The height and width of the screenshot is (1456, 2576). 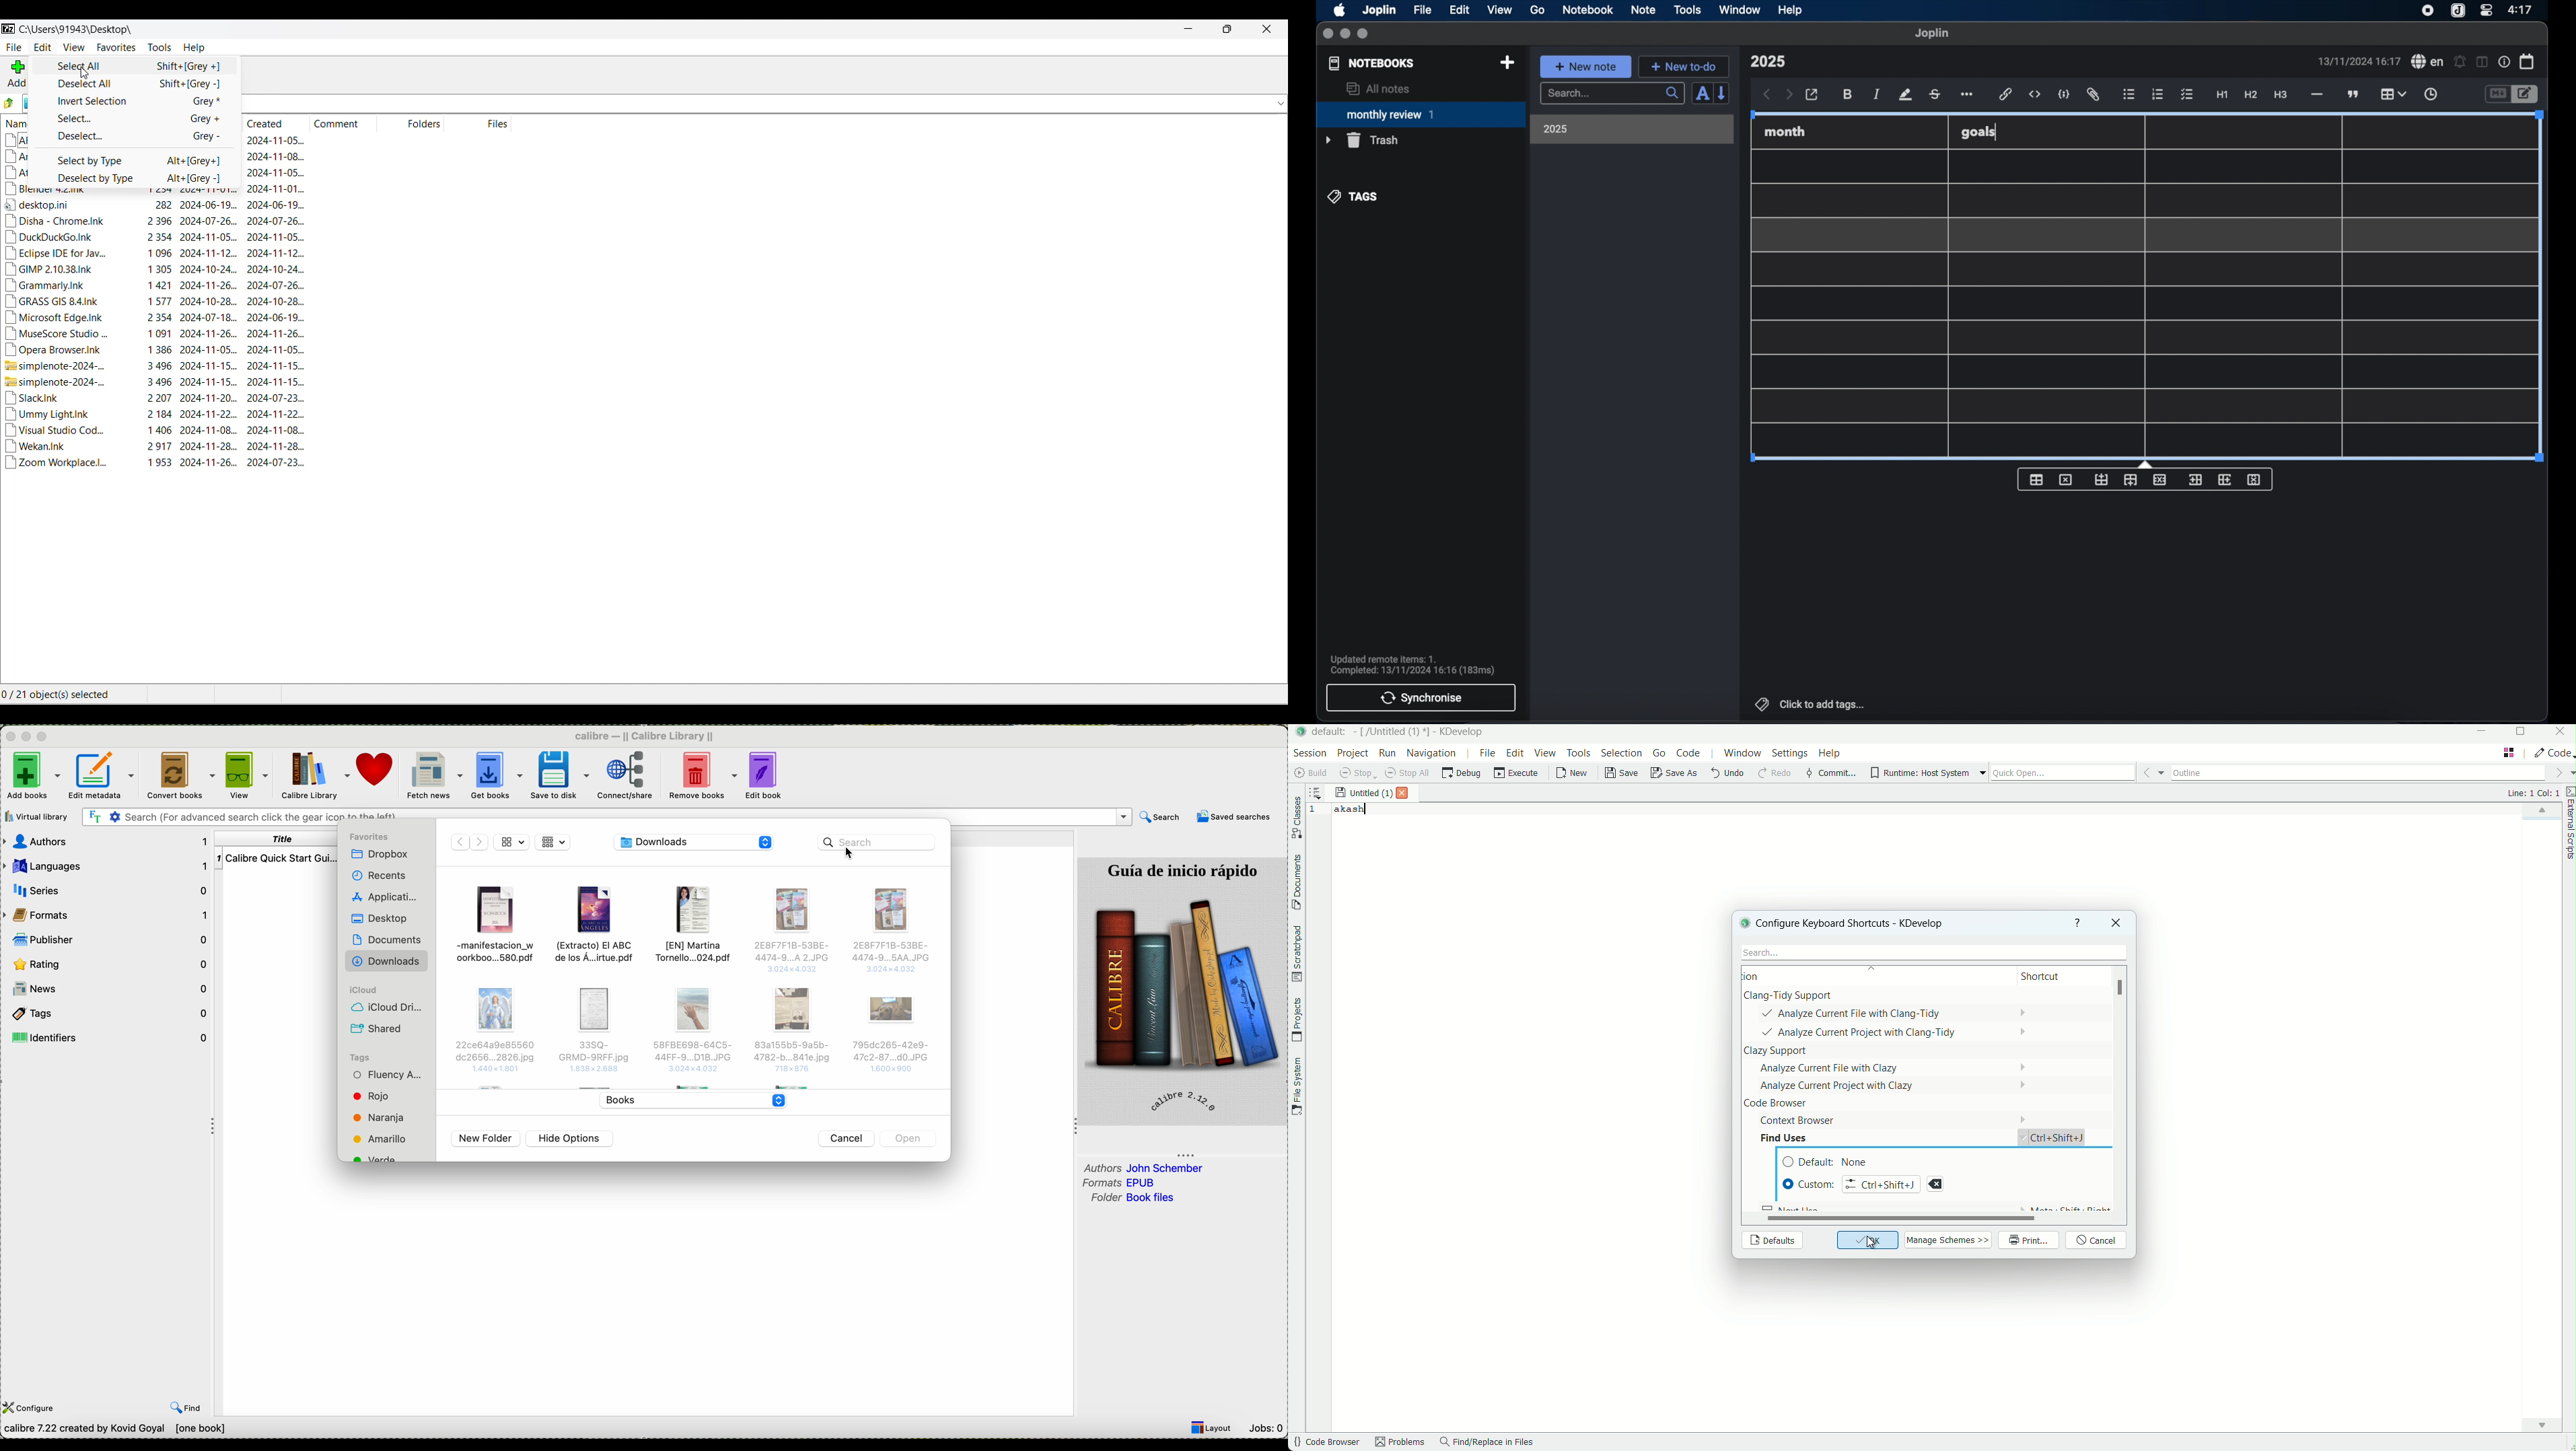 What do you see at coordinates (108, 989) in the screenshot?
I see `news` at bounding box center [108, 989].